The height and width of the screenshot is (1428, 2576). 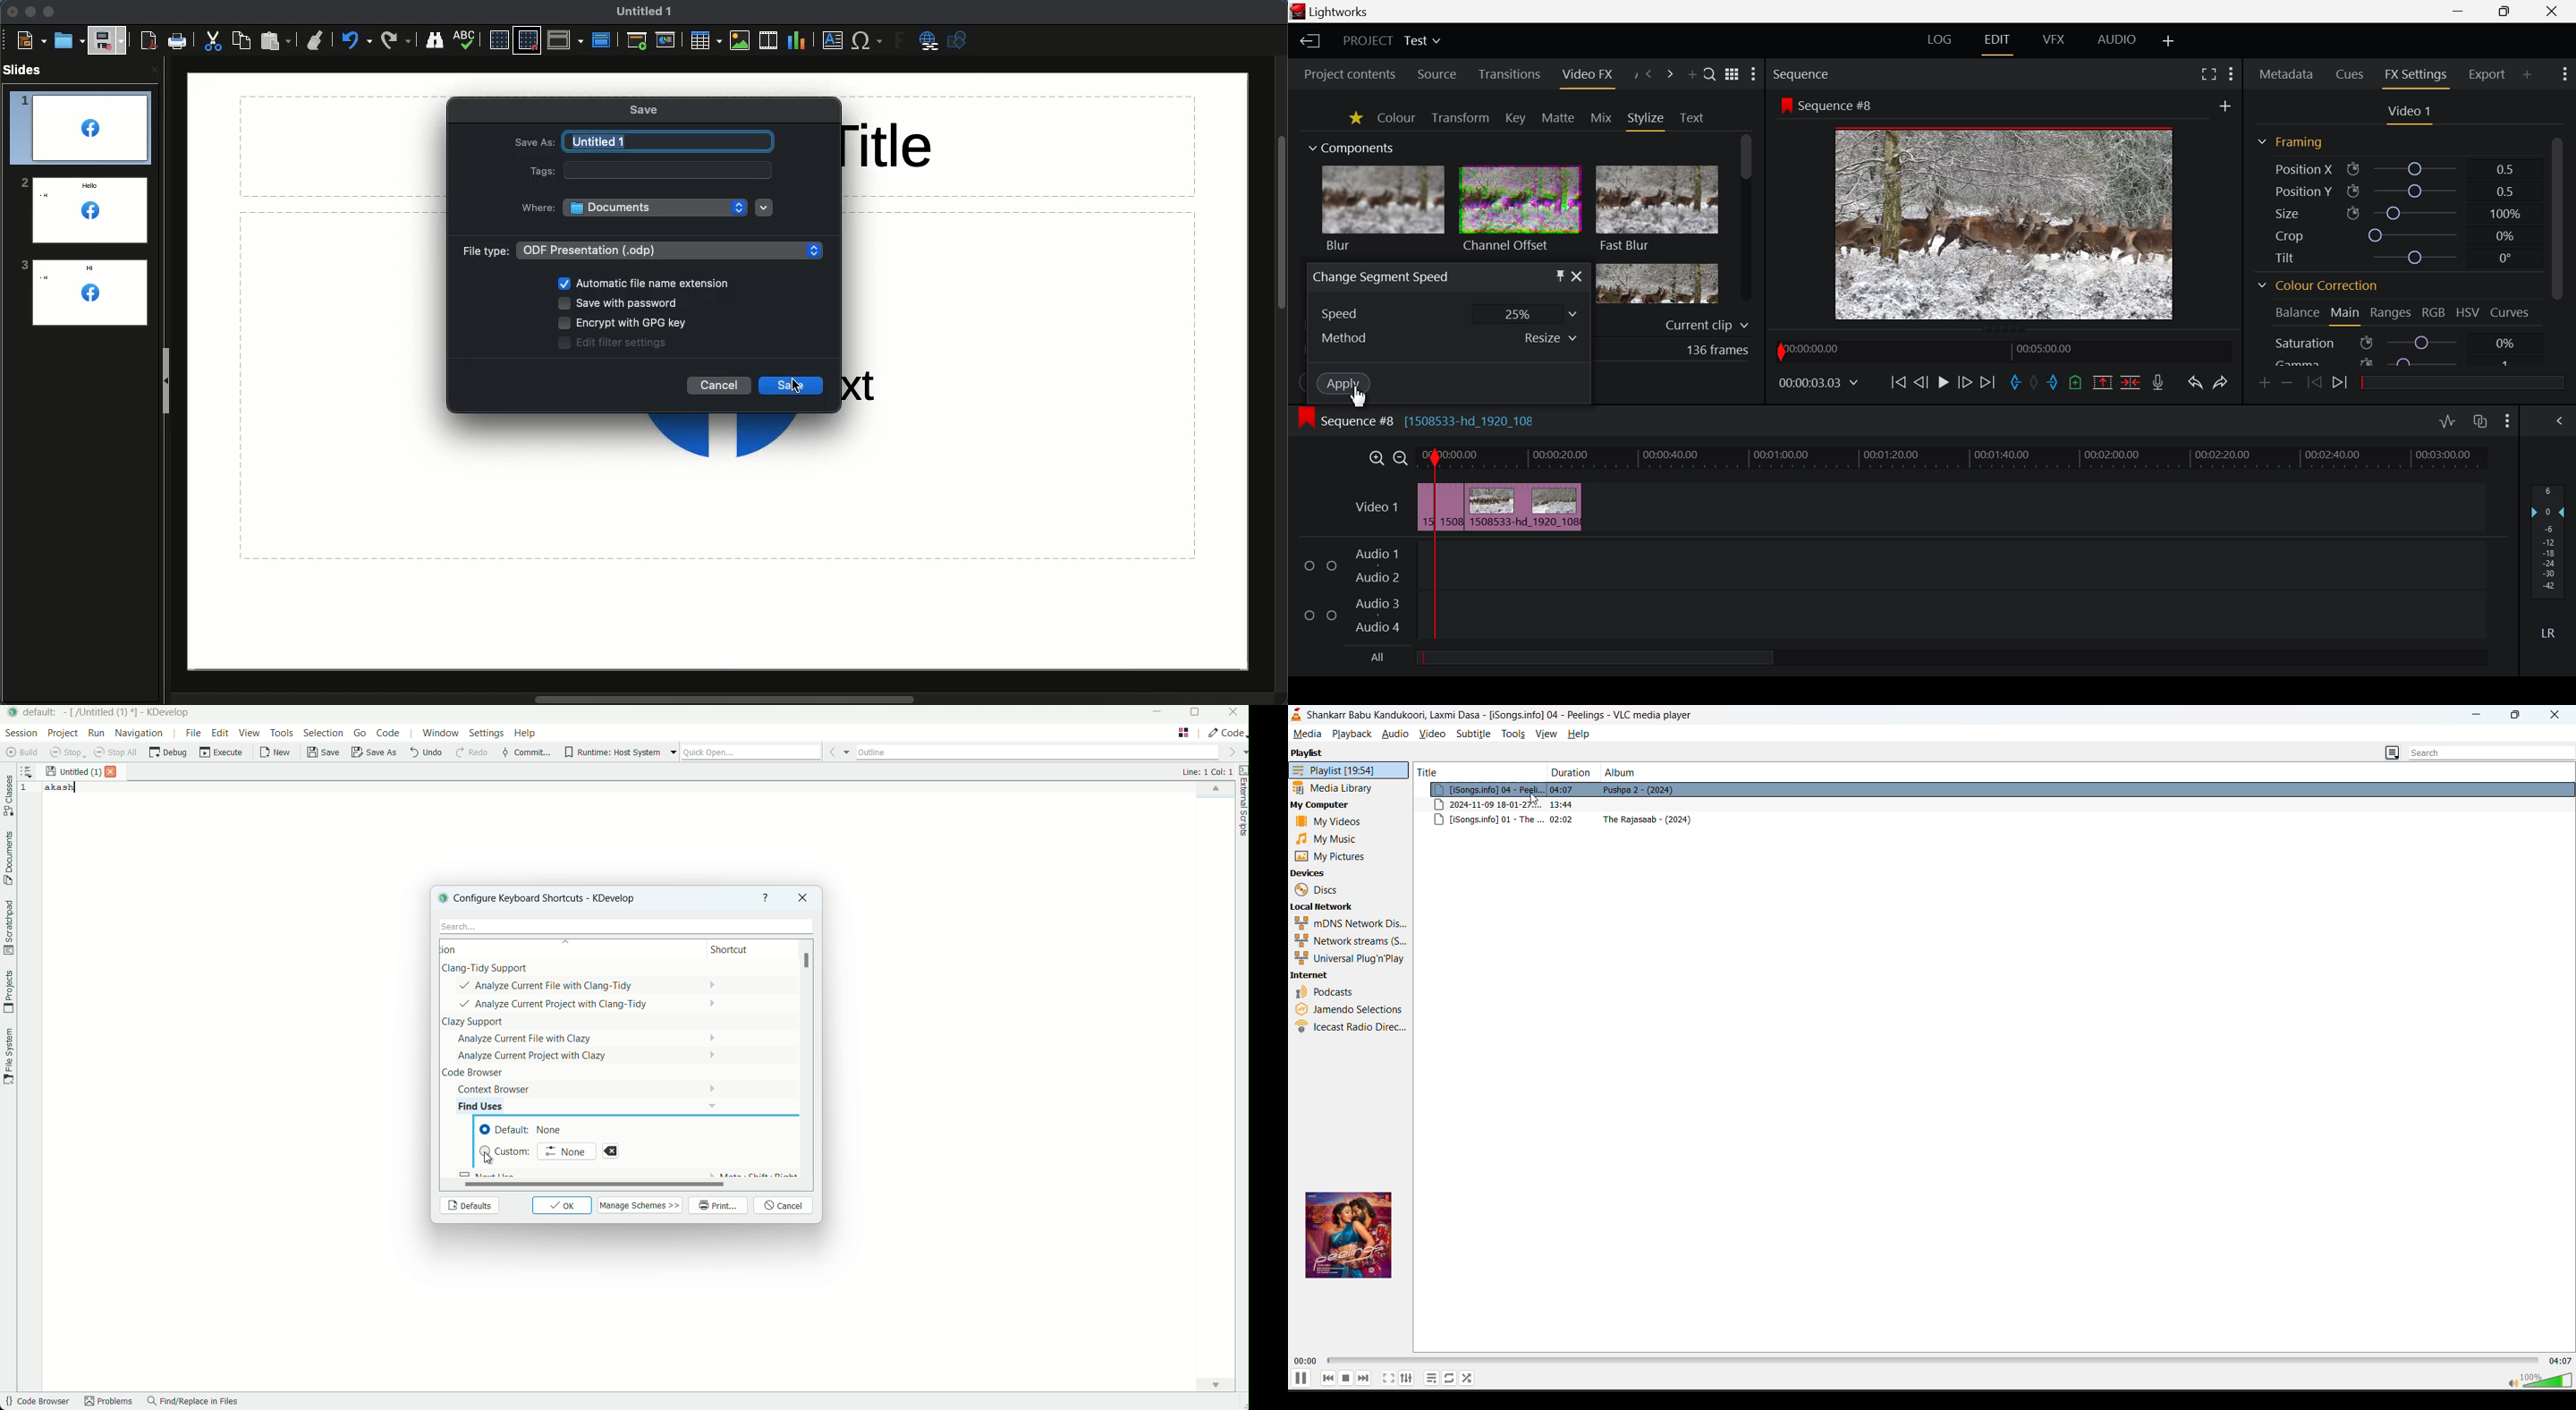 What do you see at coordinates (148, 42) in the screenshot?
I see `Export as PDF` at bounding box center [148, 42].